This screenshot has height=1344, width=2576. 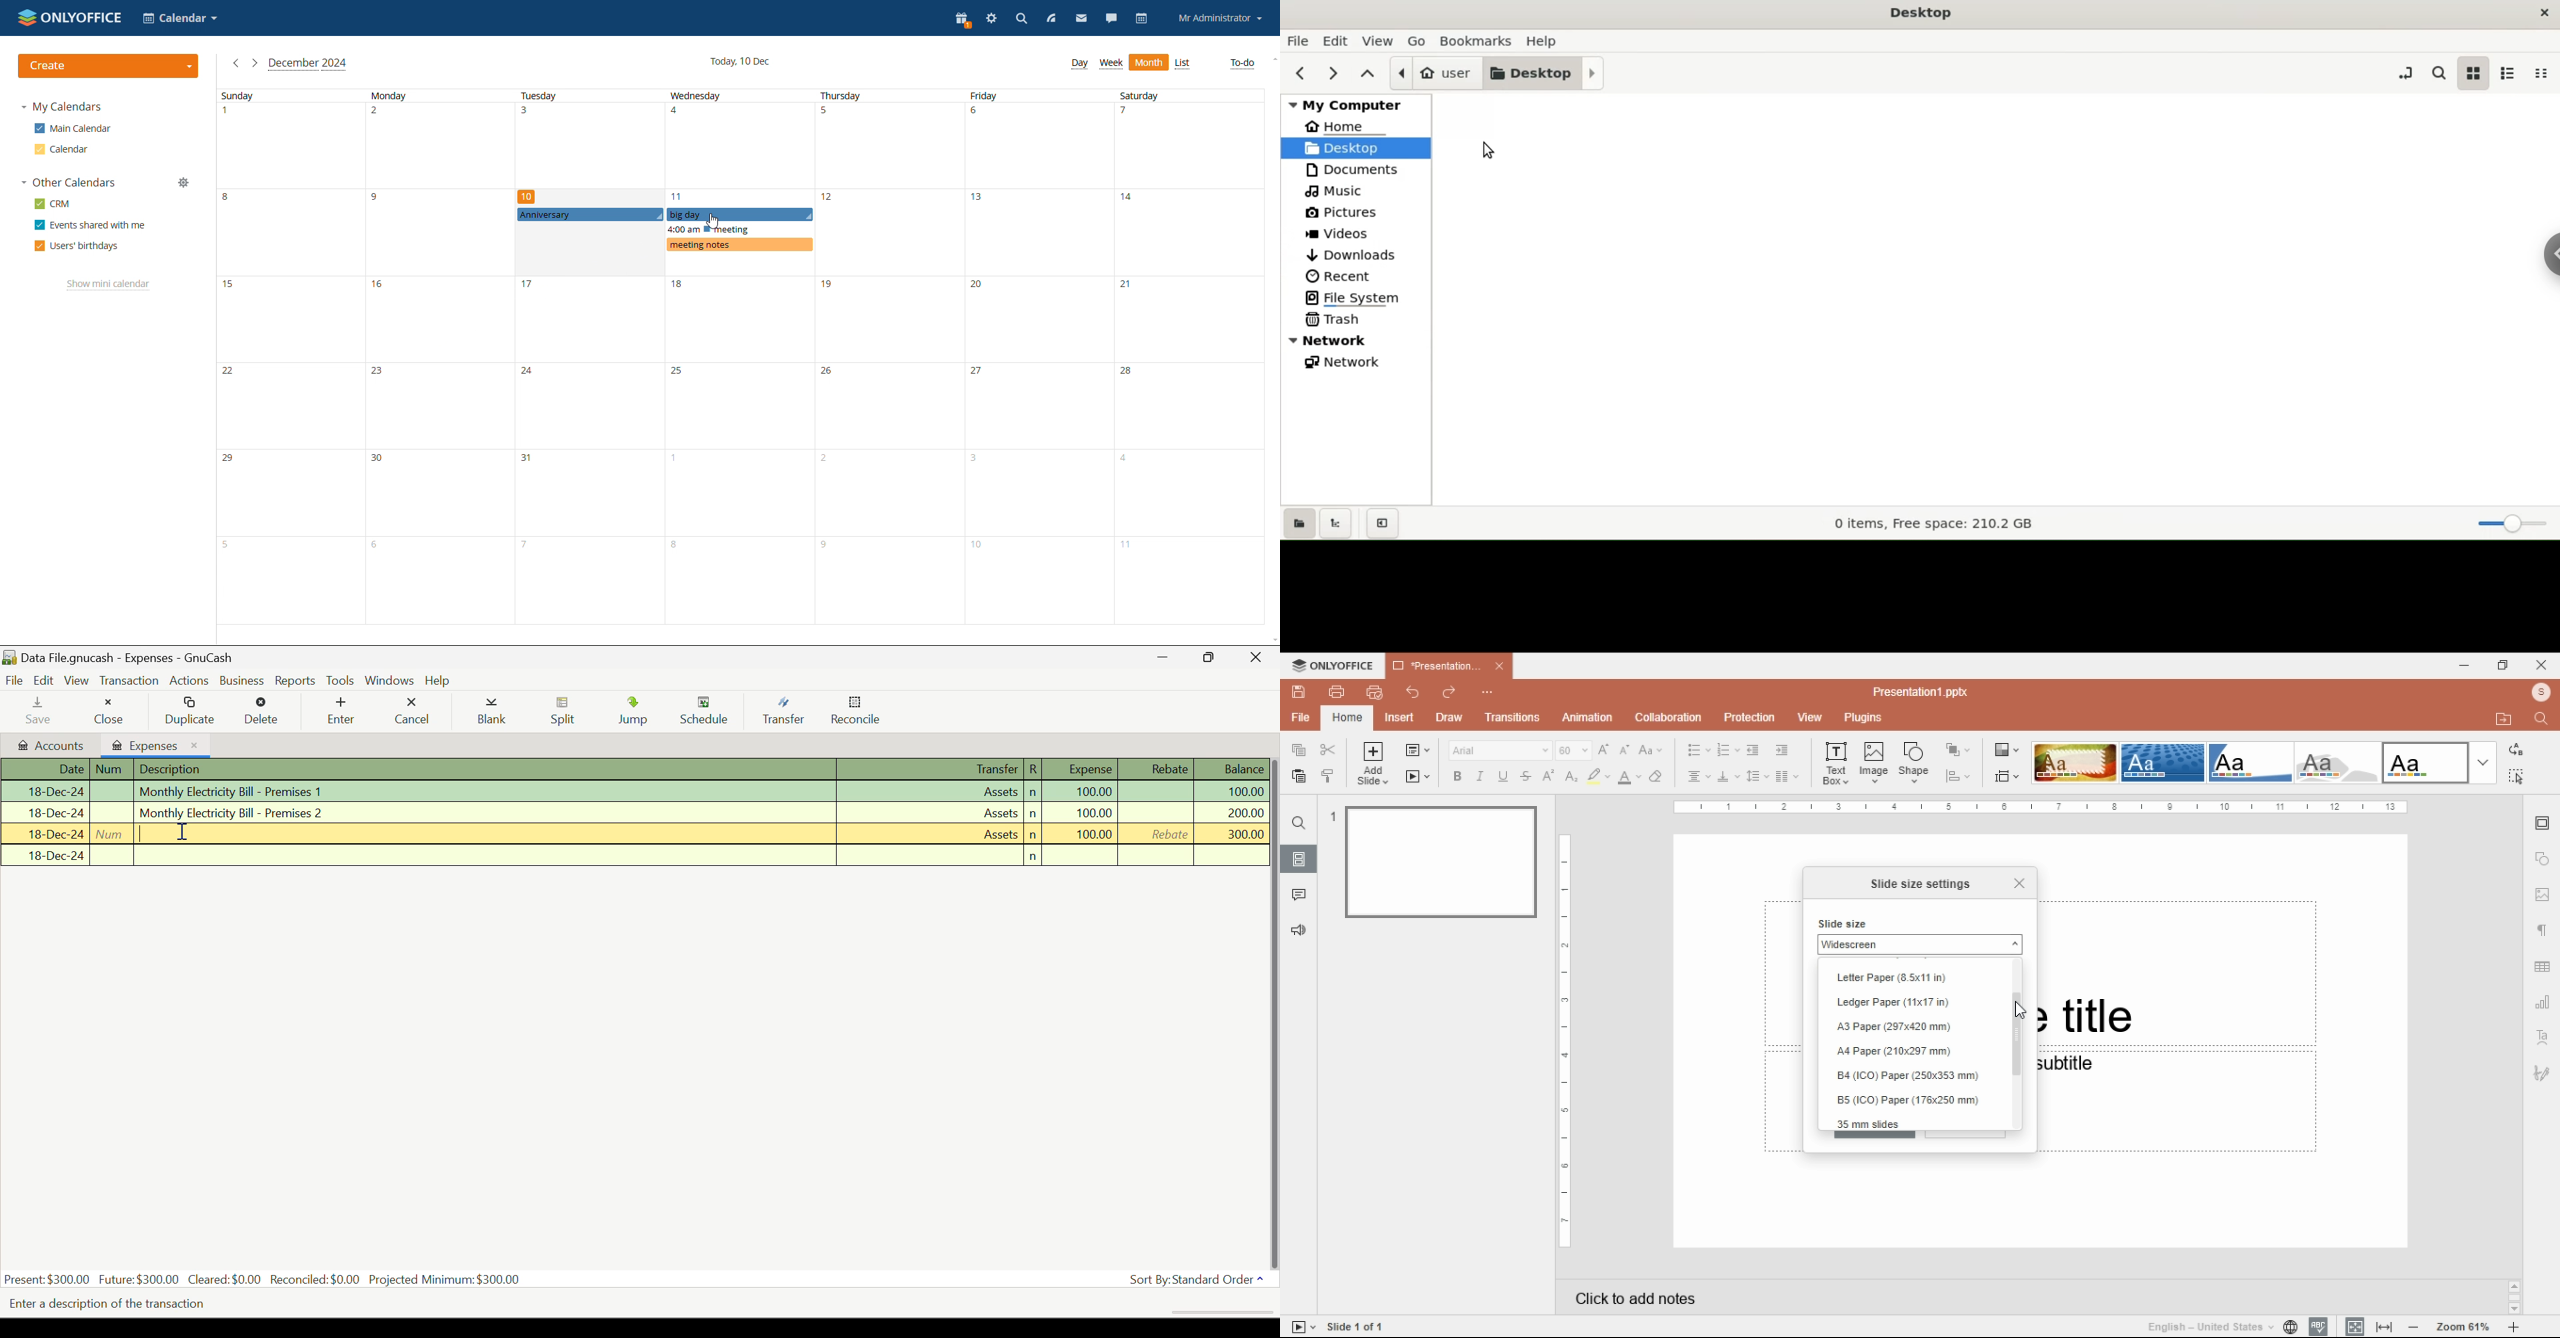 What do you see at coordinates (1356, 364) in the screenshot?
I see `network` at bounding box center [1356, 364].